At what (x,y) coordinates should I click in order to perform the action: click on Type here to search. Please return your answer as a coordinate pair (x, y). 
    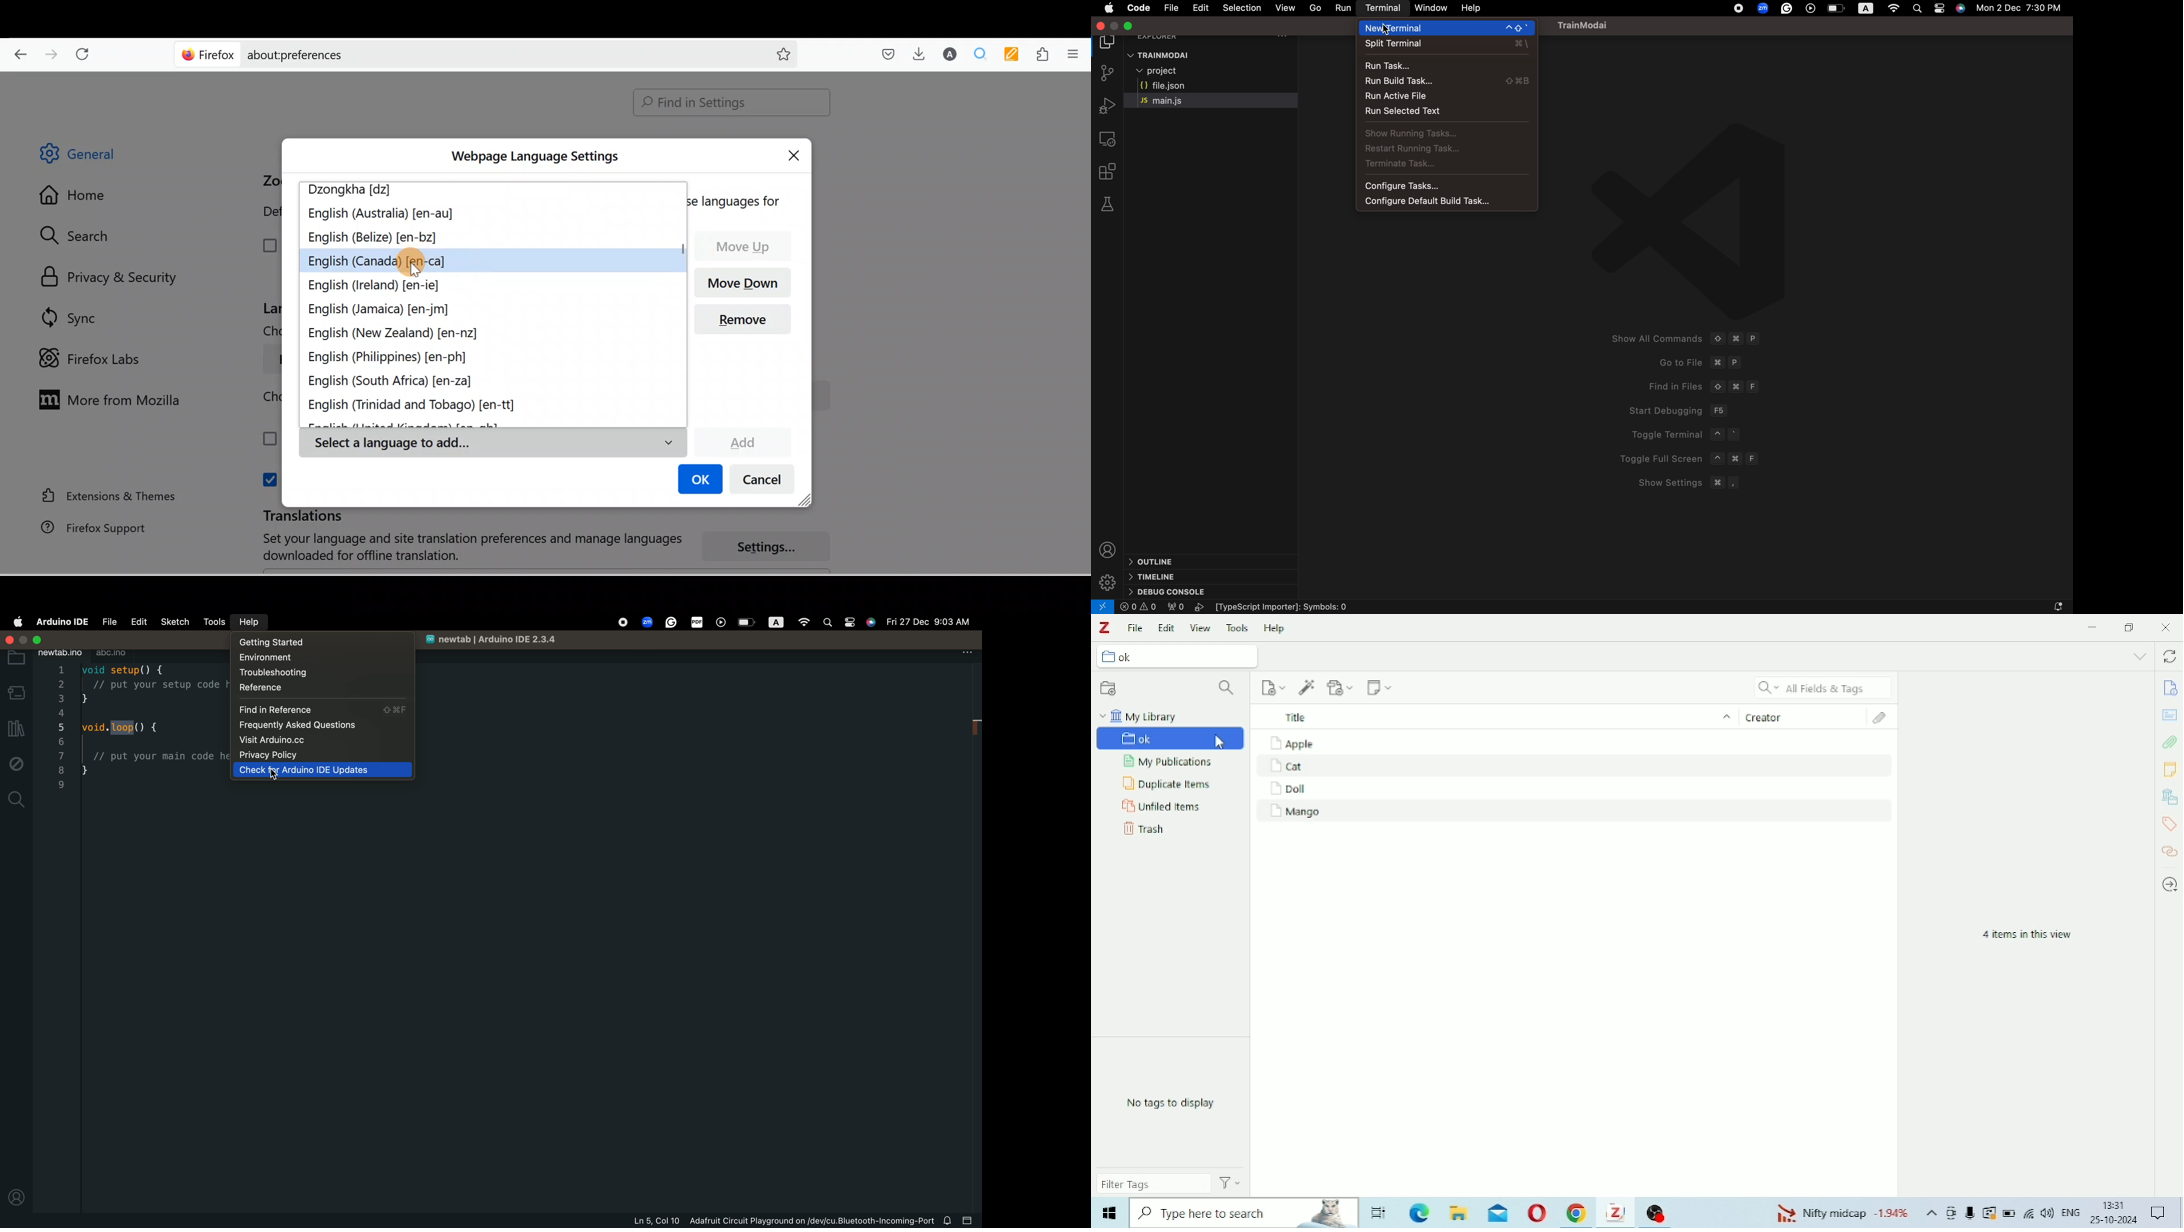
    Looking at the image, I should click on (1245, 1213).